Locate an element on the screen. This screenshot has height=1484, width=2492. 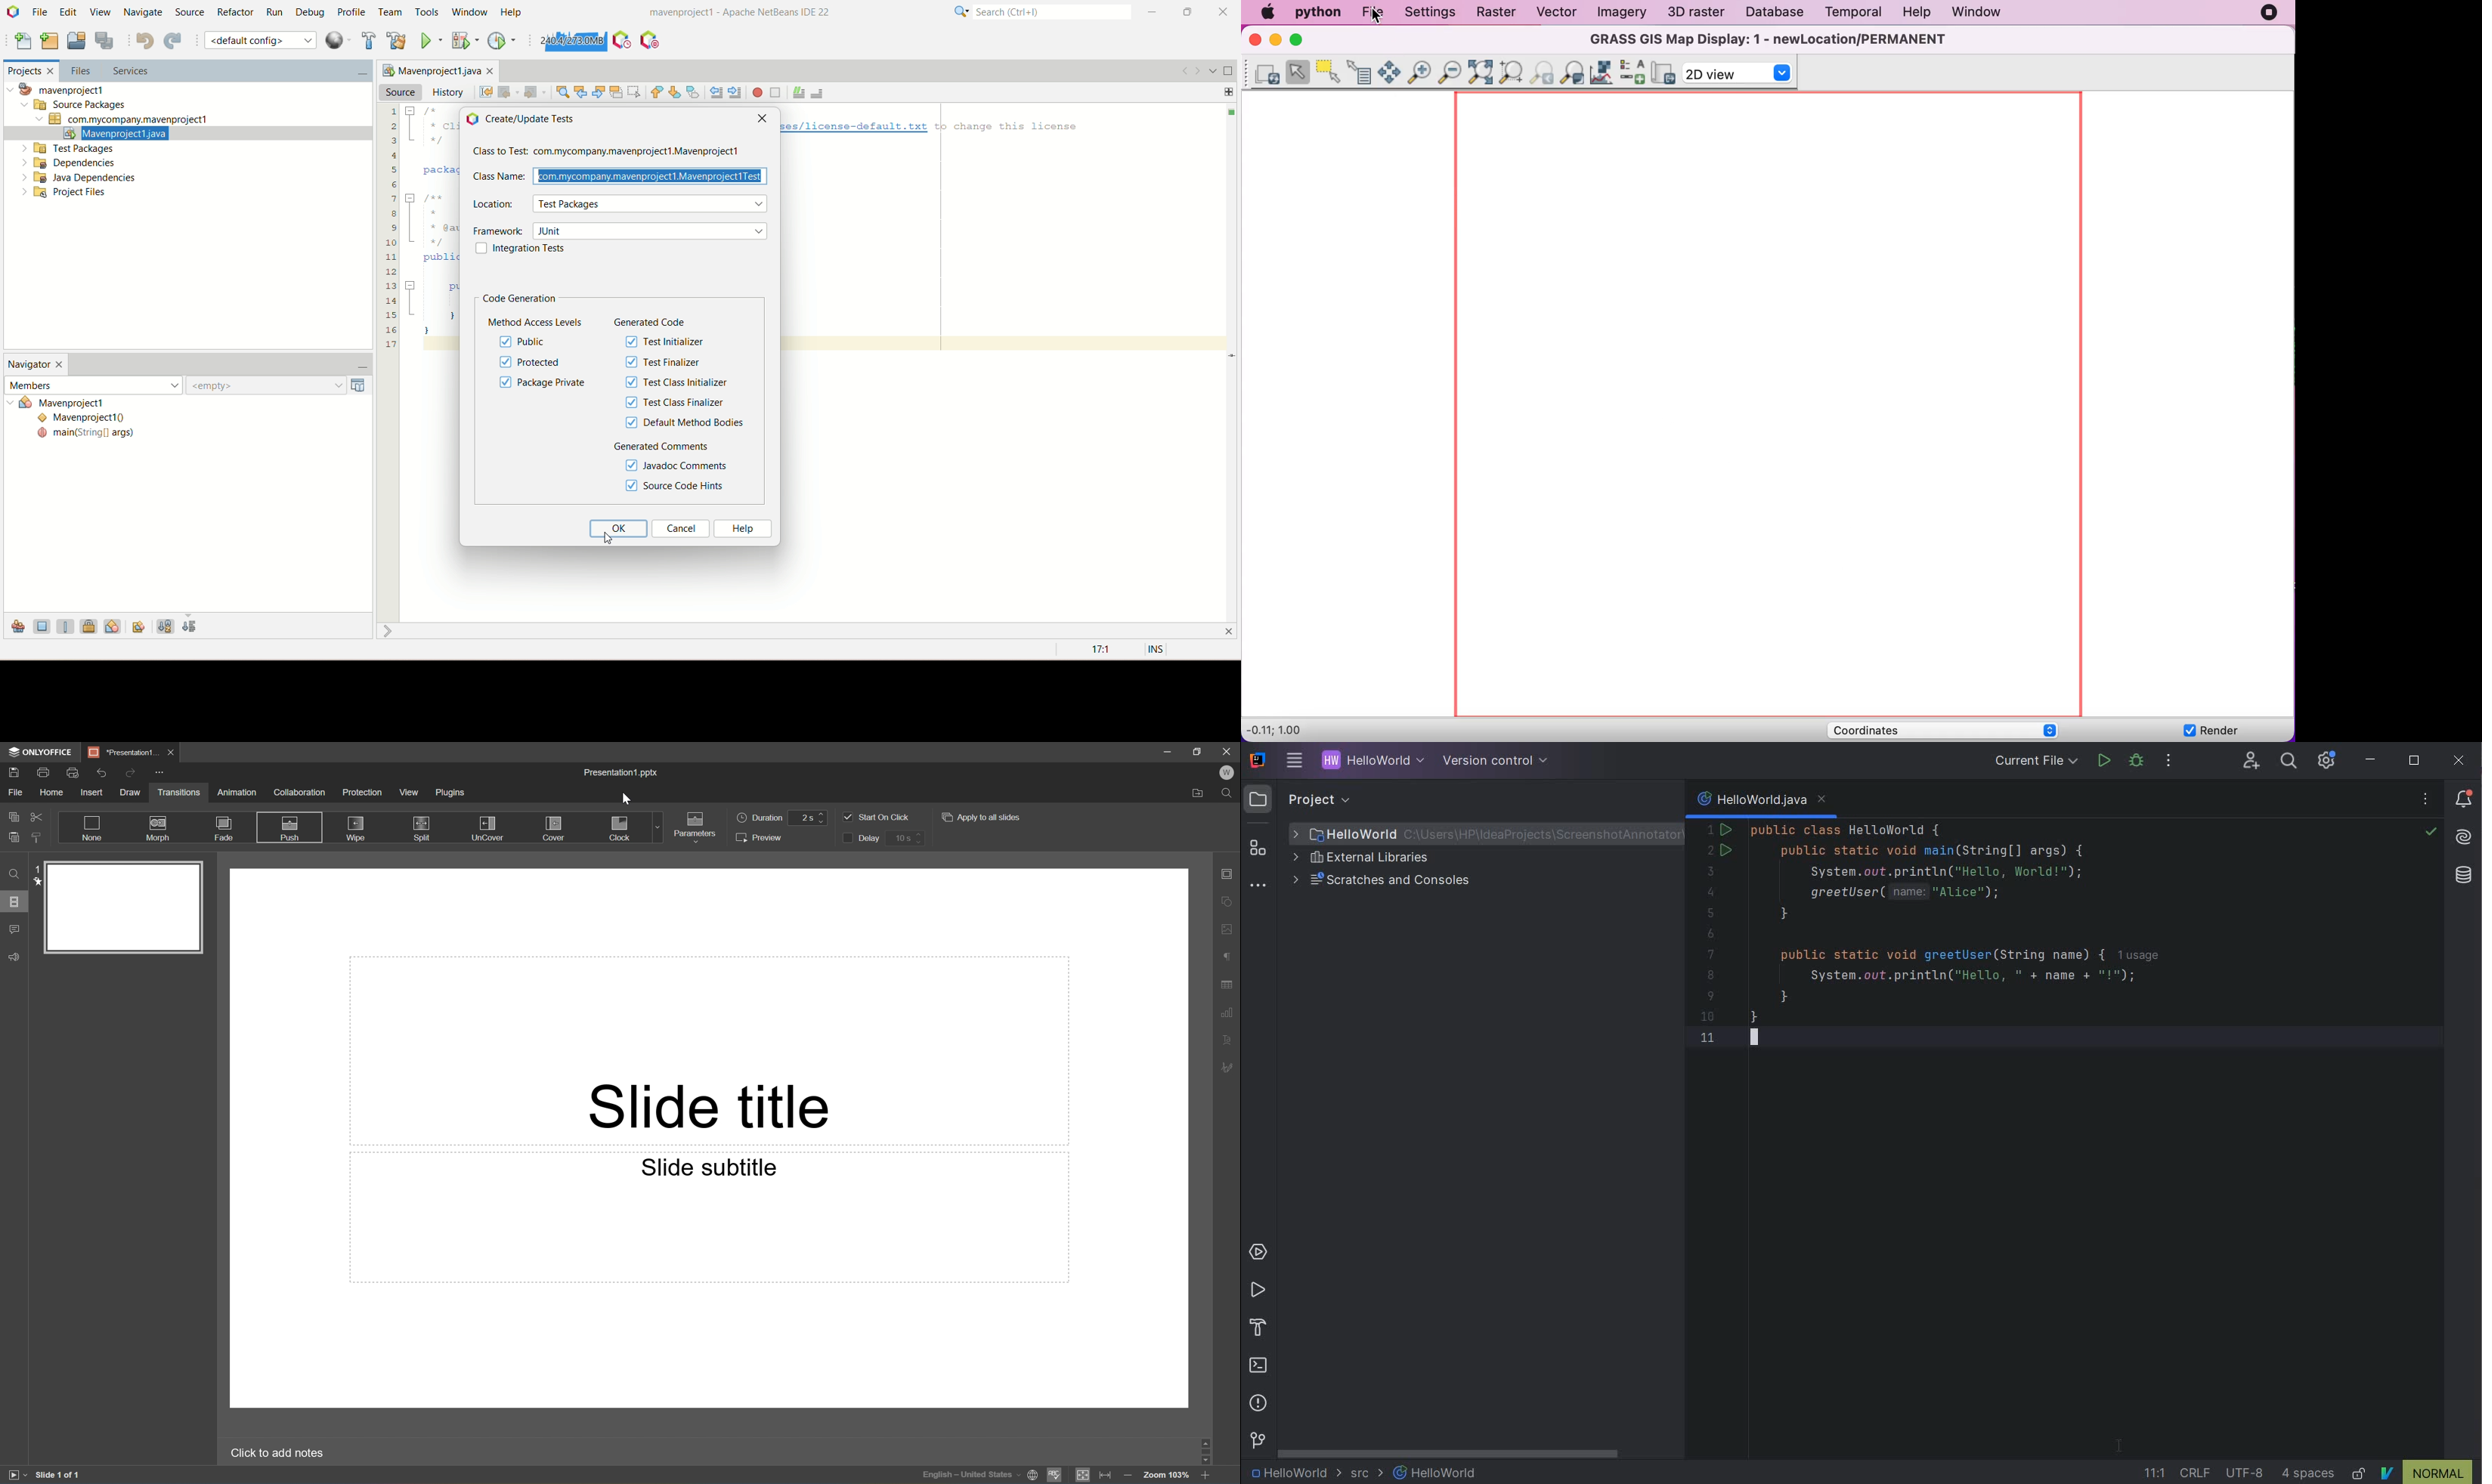
Start slideshow is located at coordinates (18, 1474).